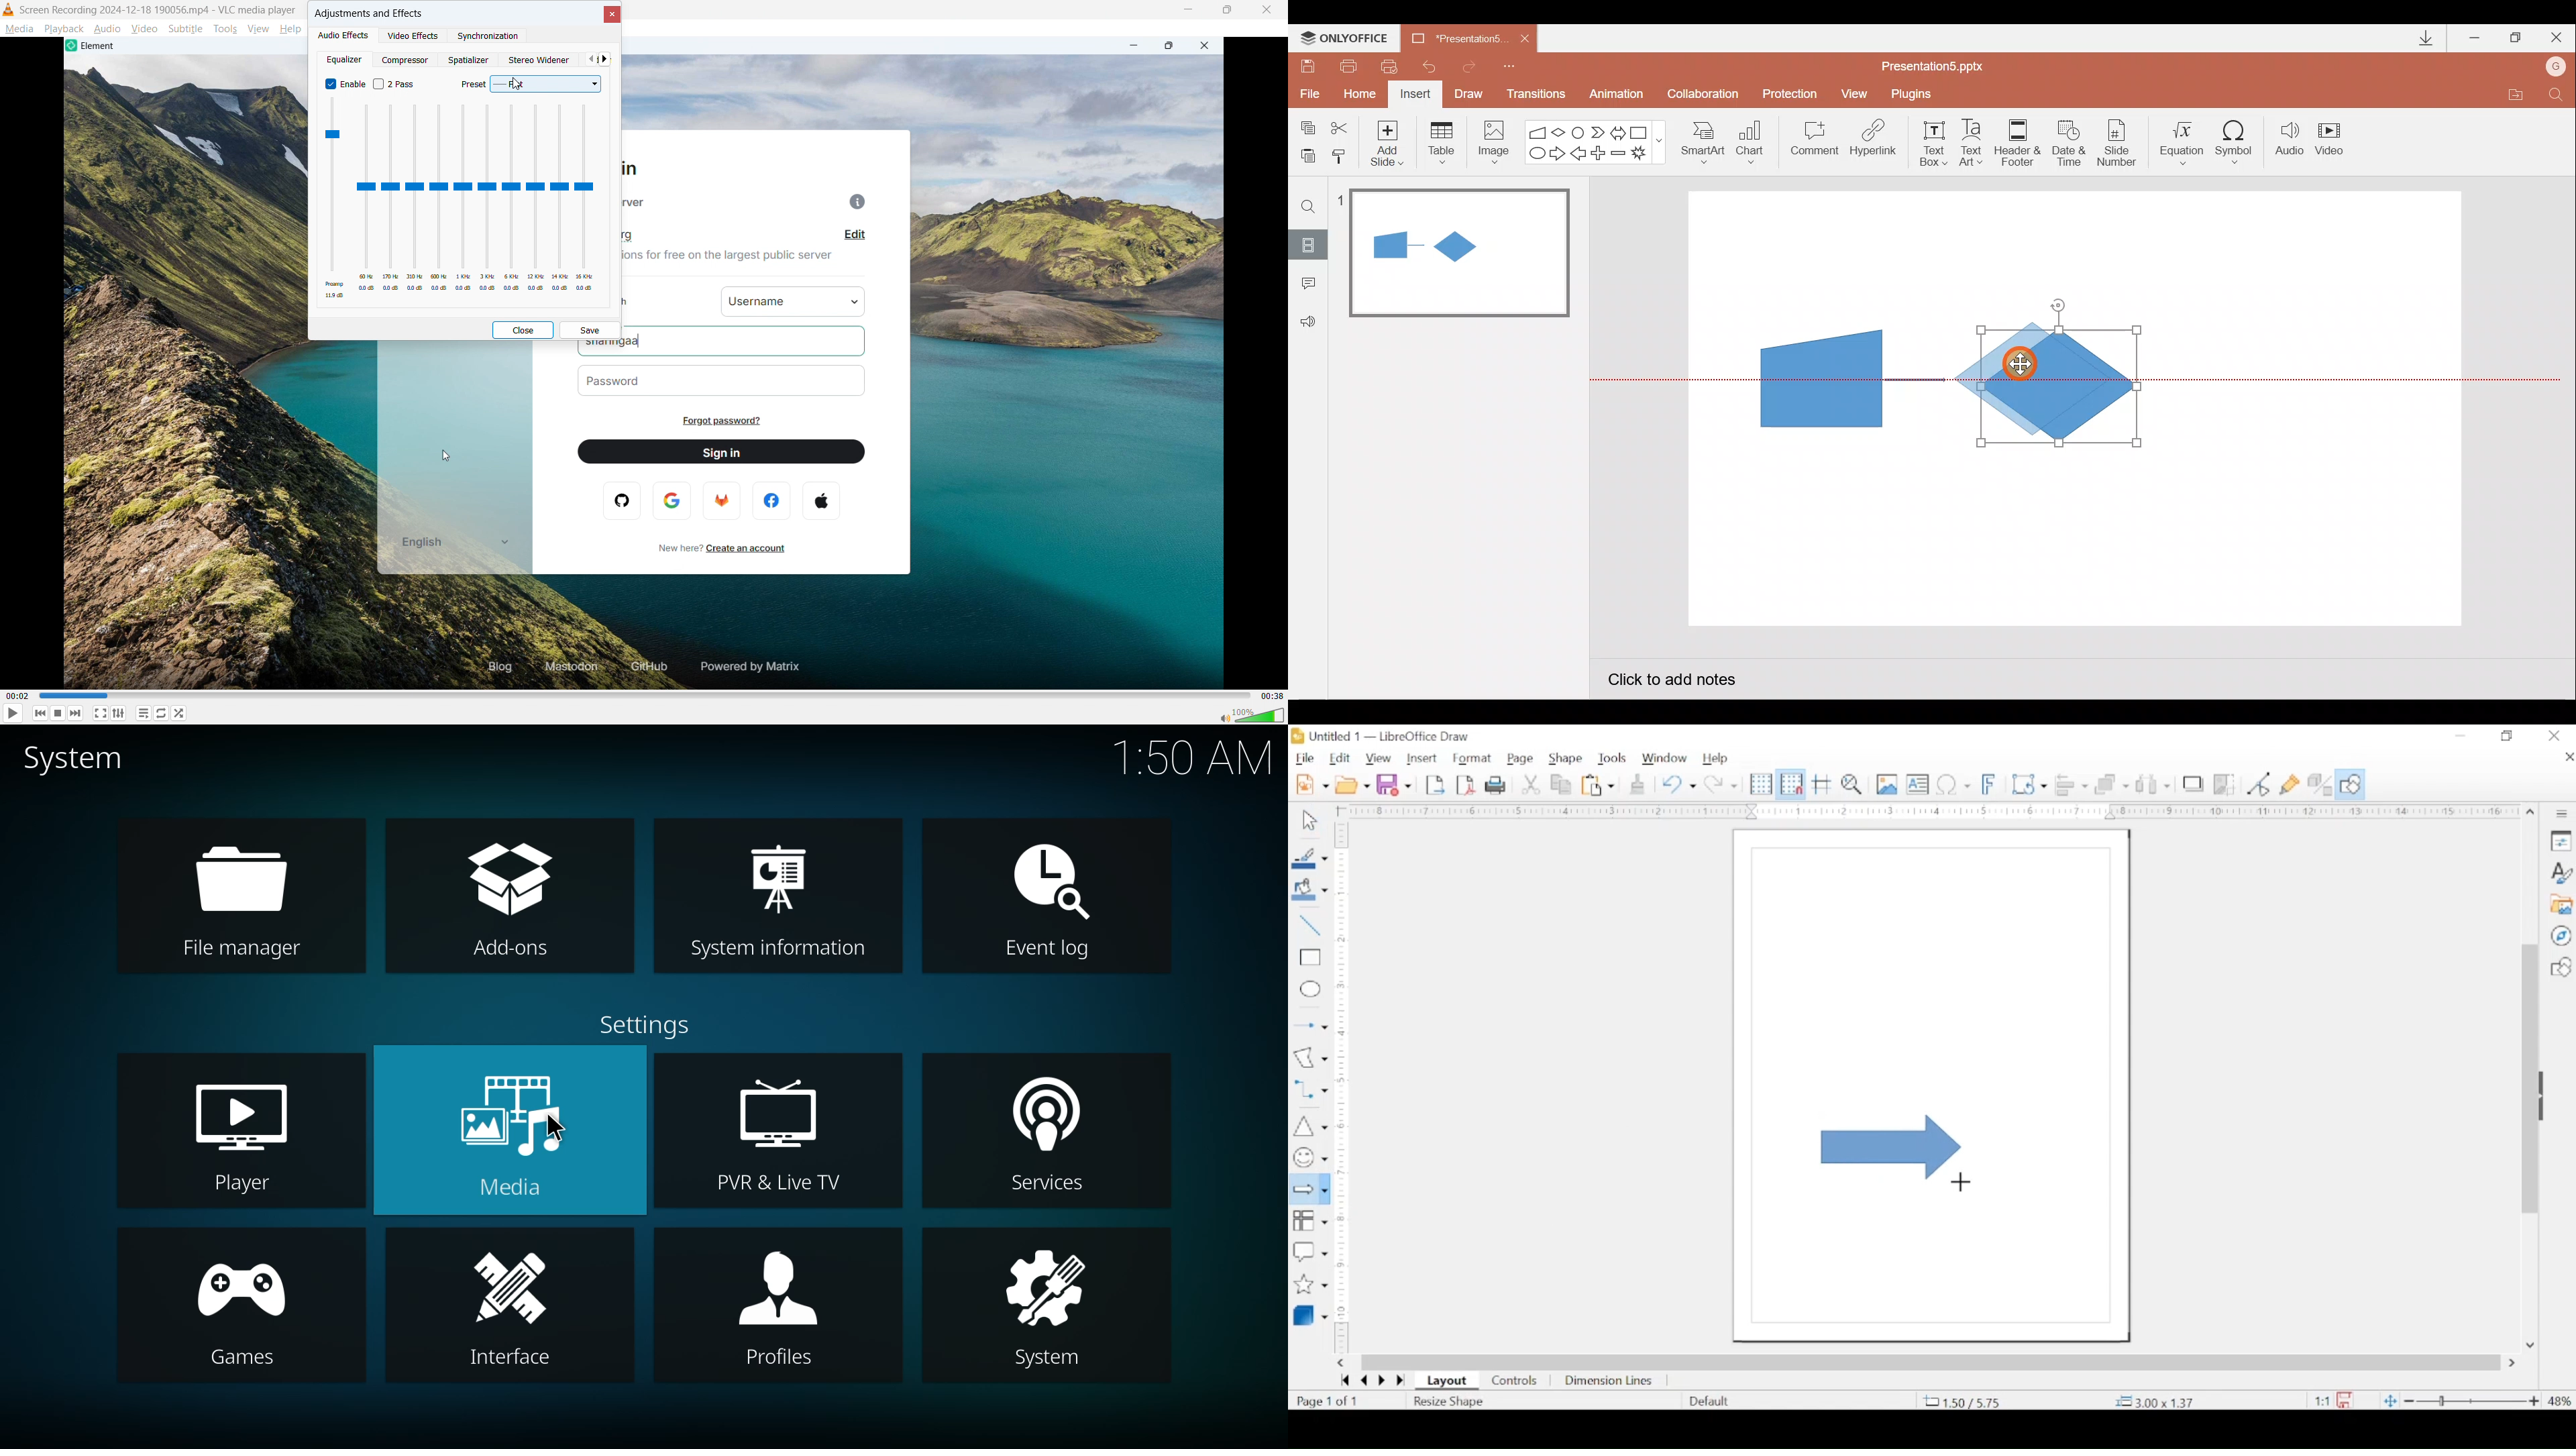 The height and width of the screenshot is (1456, 2576). Describe the element at coordinates (1310, 1223) in the screenshot. I see `flowchart` at that location.